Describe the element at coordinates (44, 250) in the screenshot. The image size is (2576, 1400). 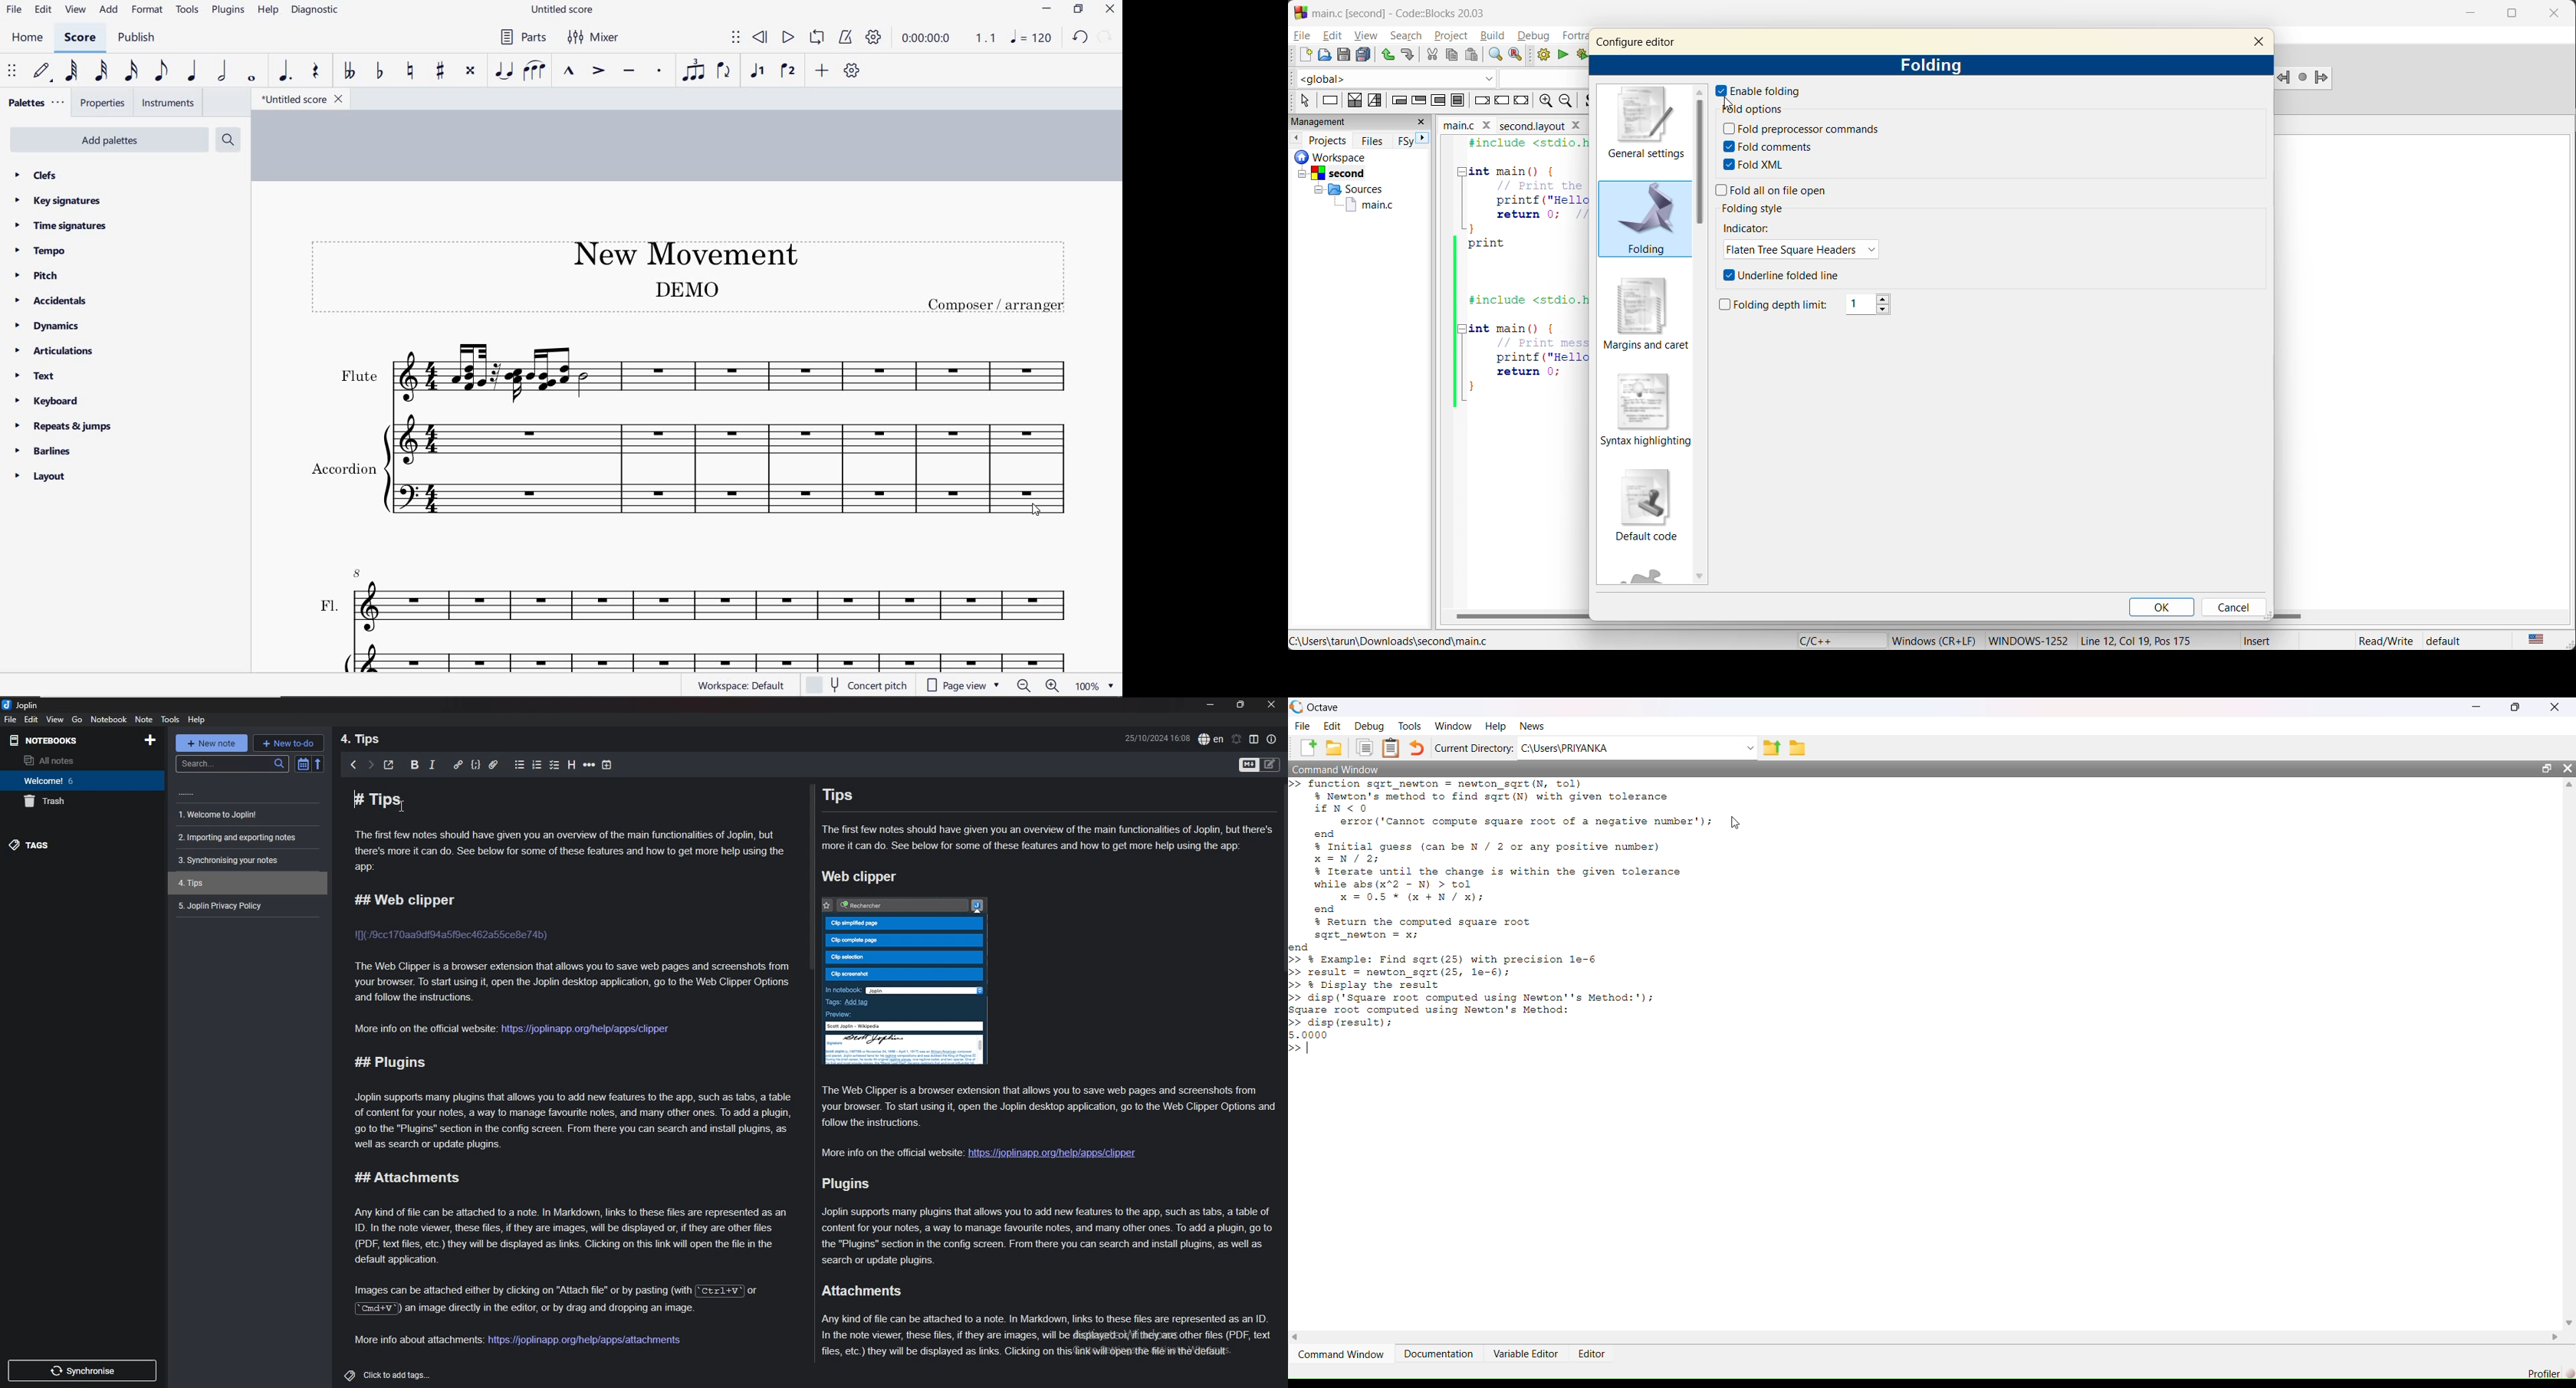
I see `tempo` at that location.